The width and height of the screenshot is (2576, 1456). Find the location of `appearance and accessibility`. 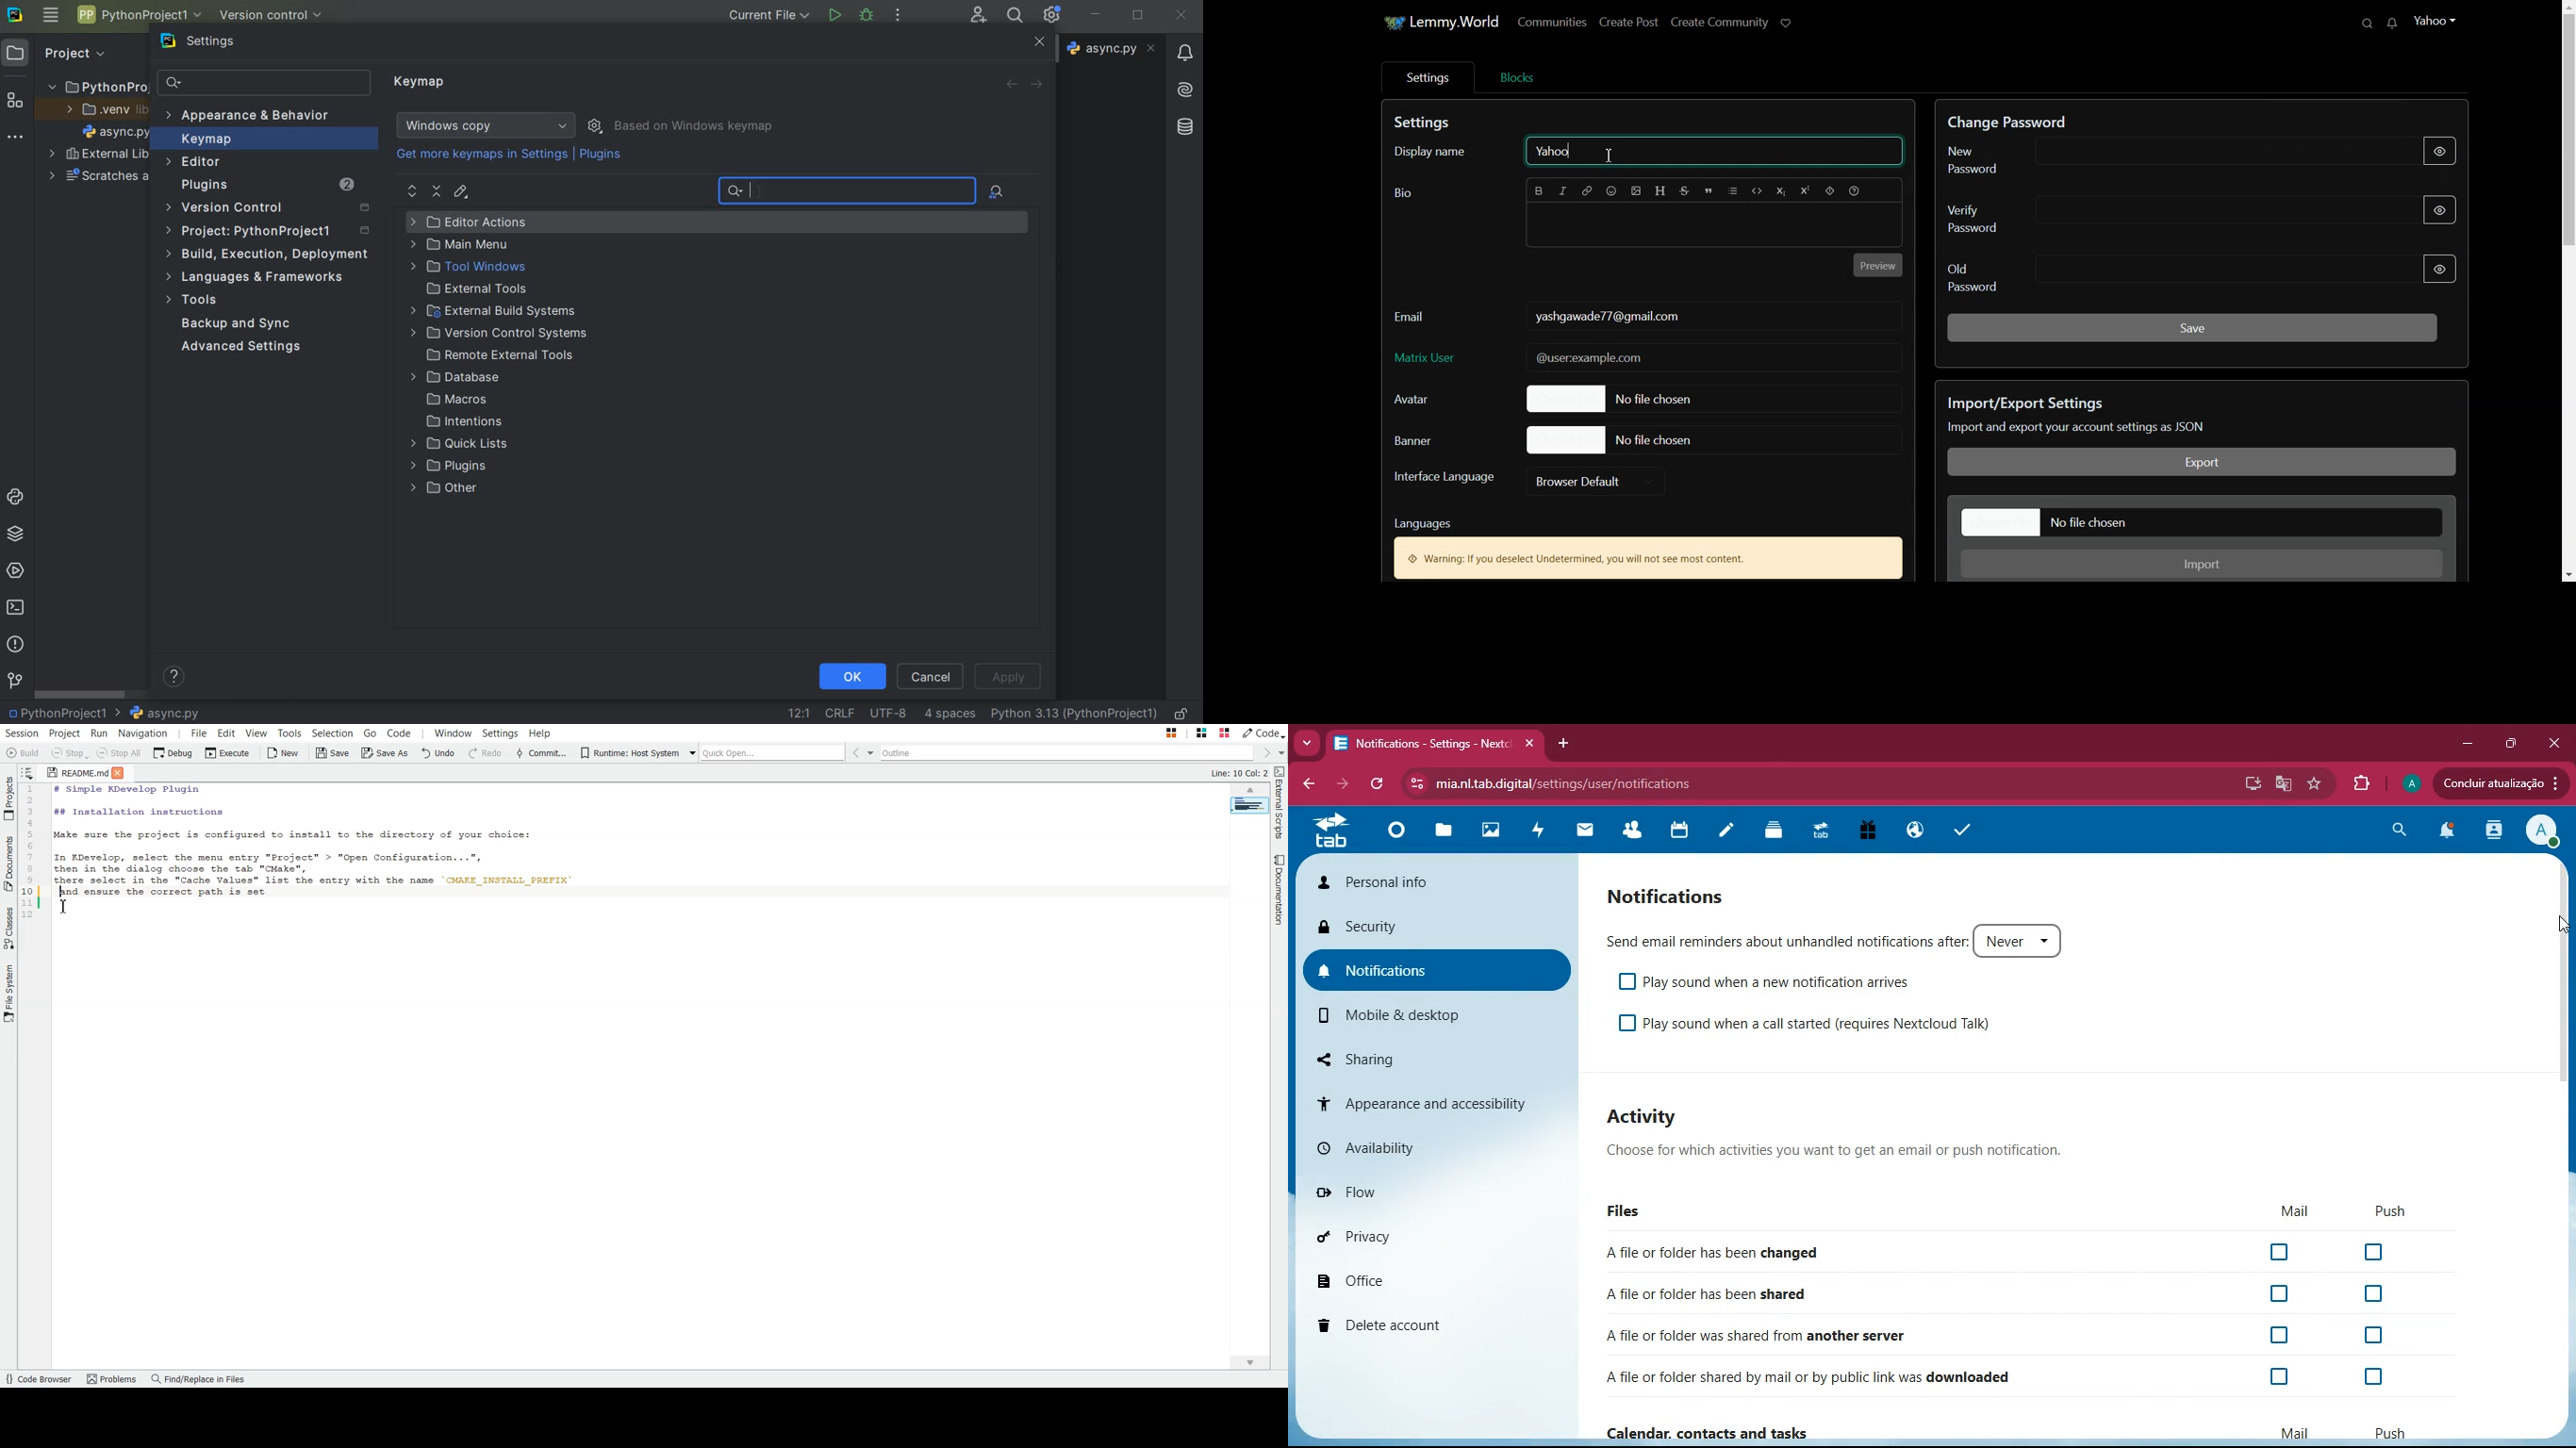

appearance and accessibility is located at coordinates (1435, 1102).